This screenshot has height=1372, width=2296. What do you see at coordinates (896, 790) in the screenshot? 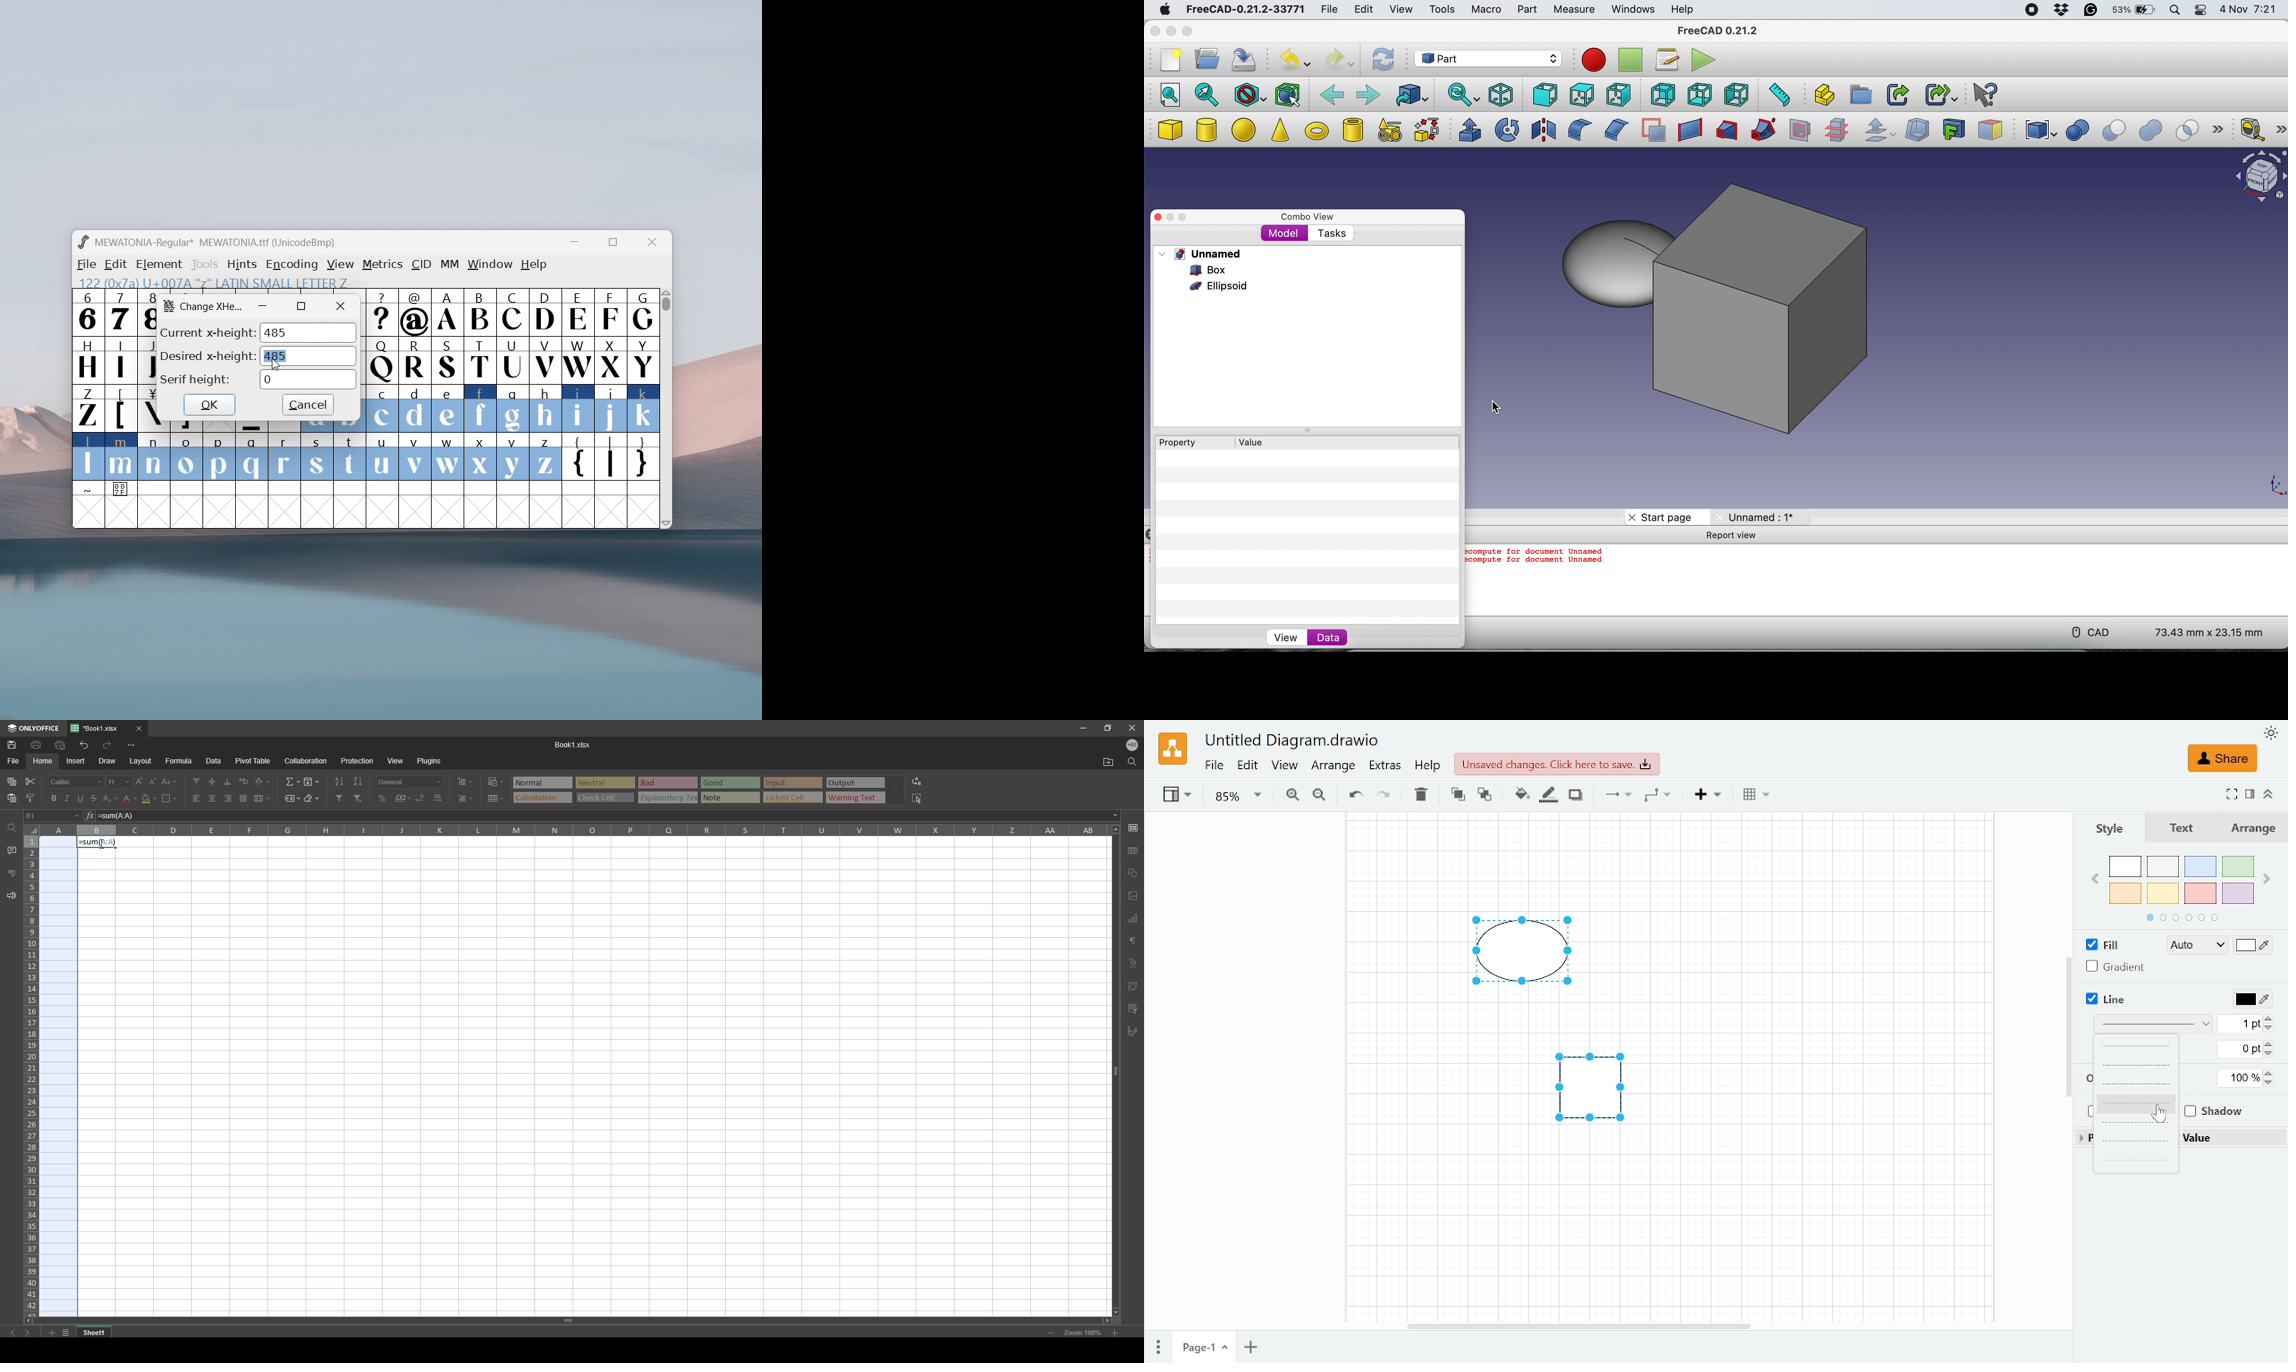
I see `expand` at bounding box center [896, 790].